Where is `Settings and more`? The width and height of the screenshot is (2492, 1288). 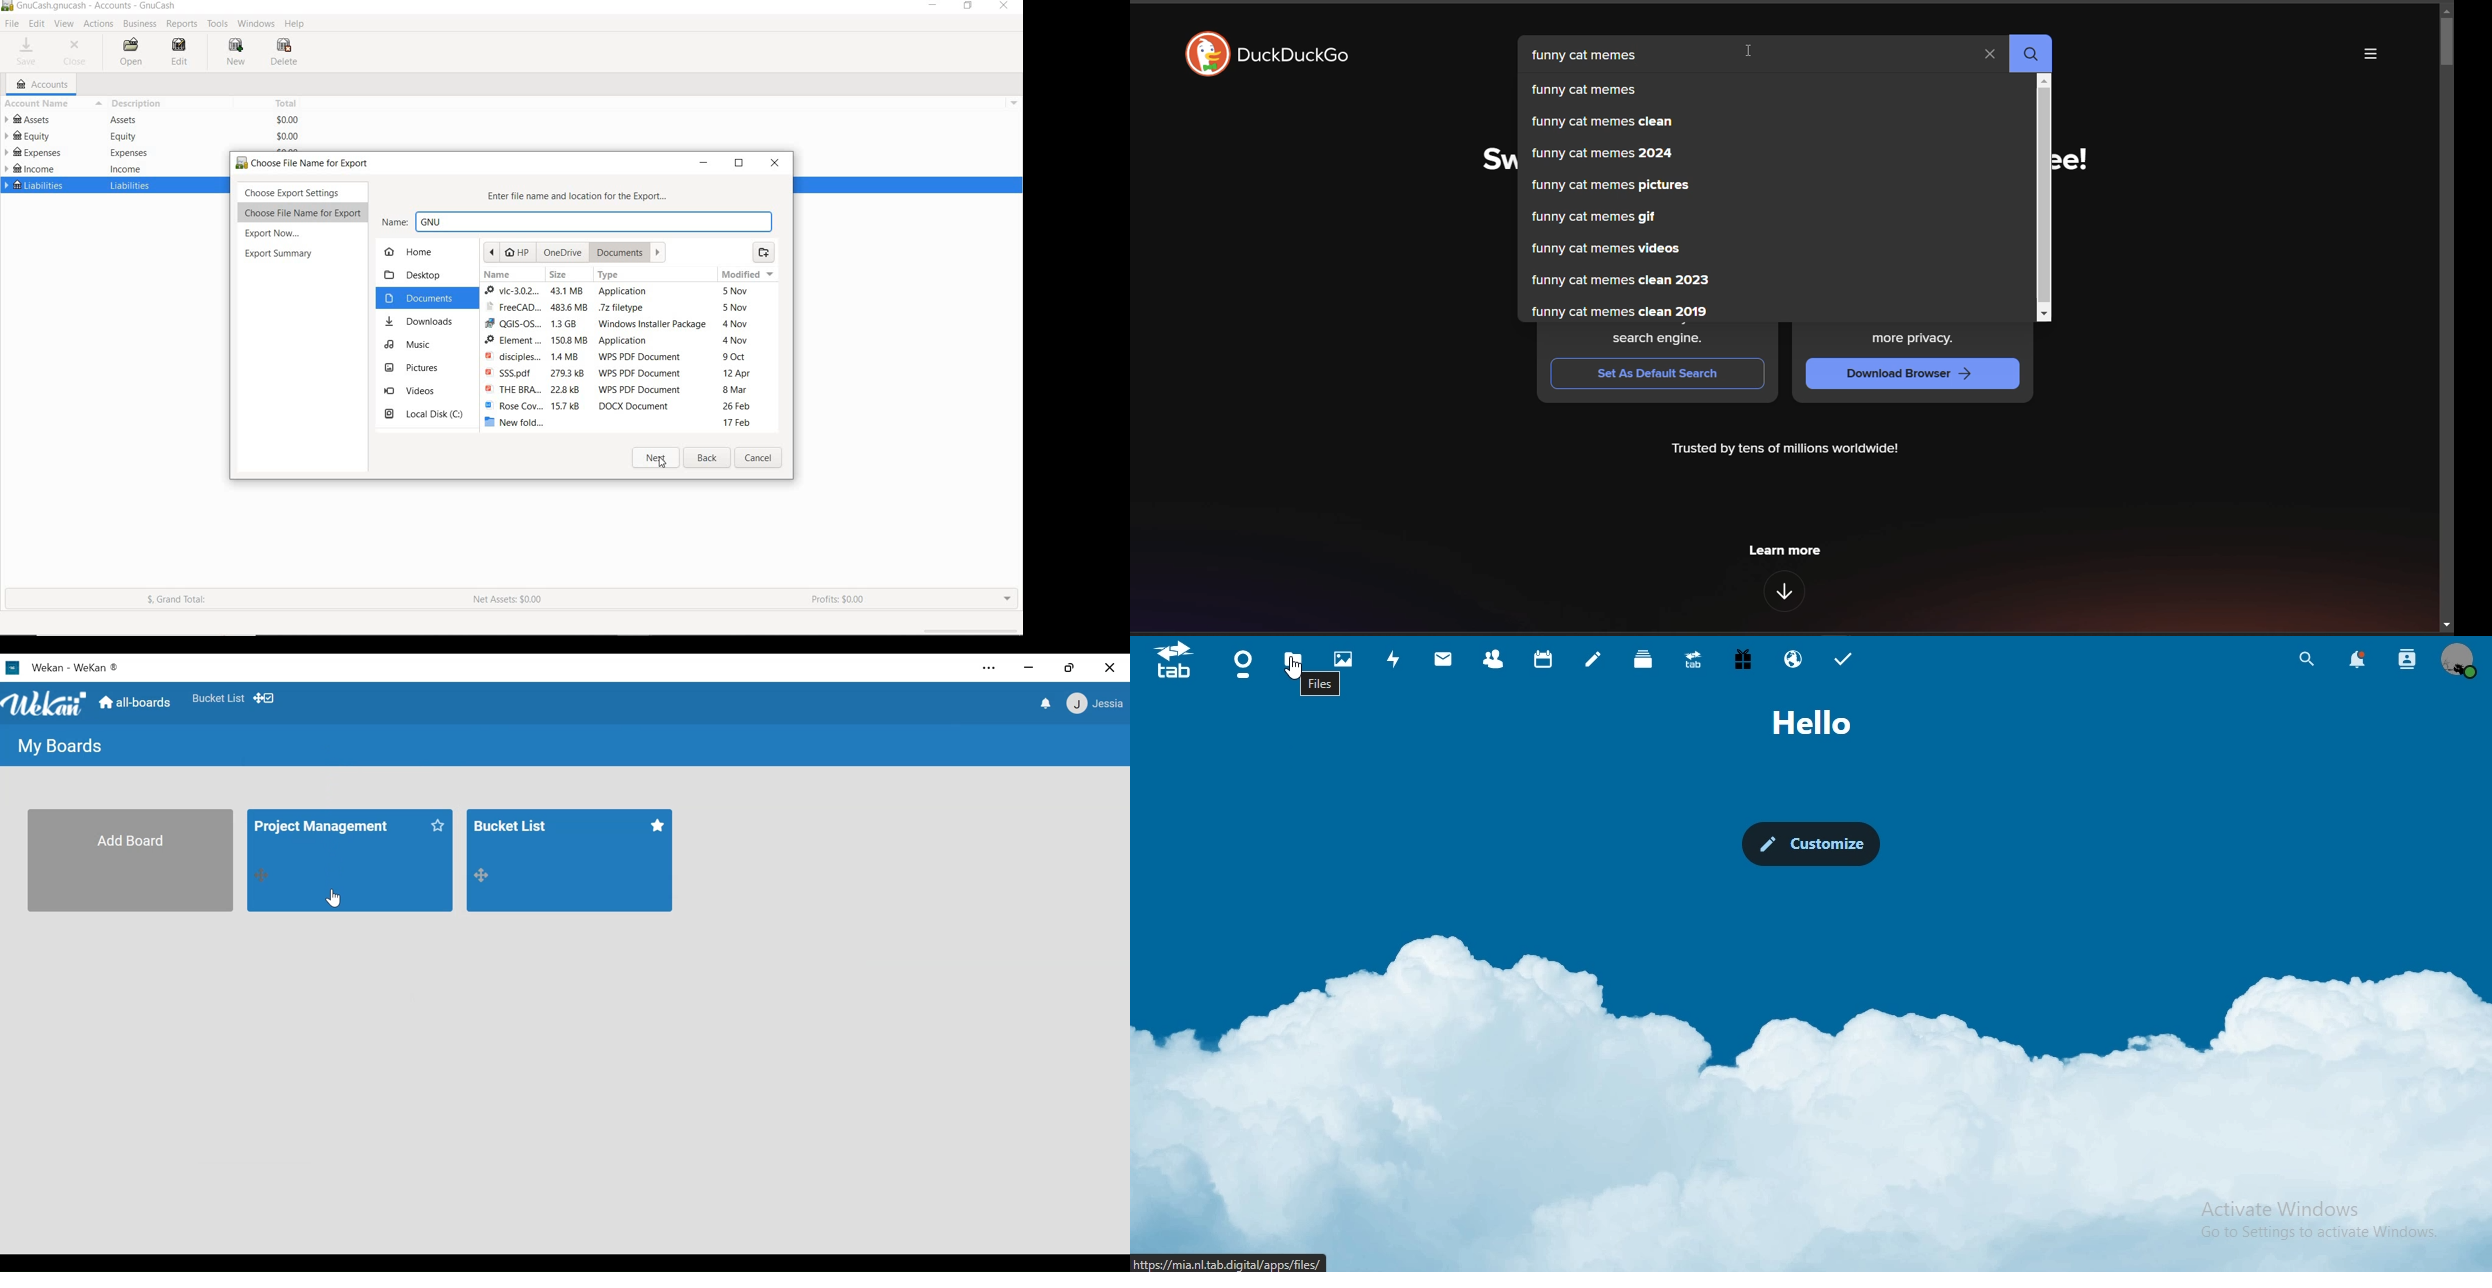 Settings and more is located at coordinates (991, 668).